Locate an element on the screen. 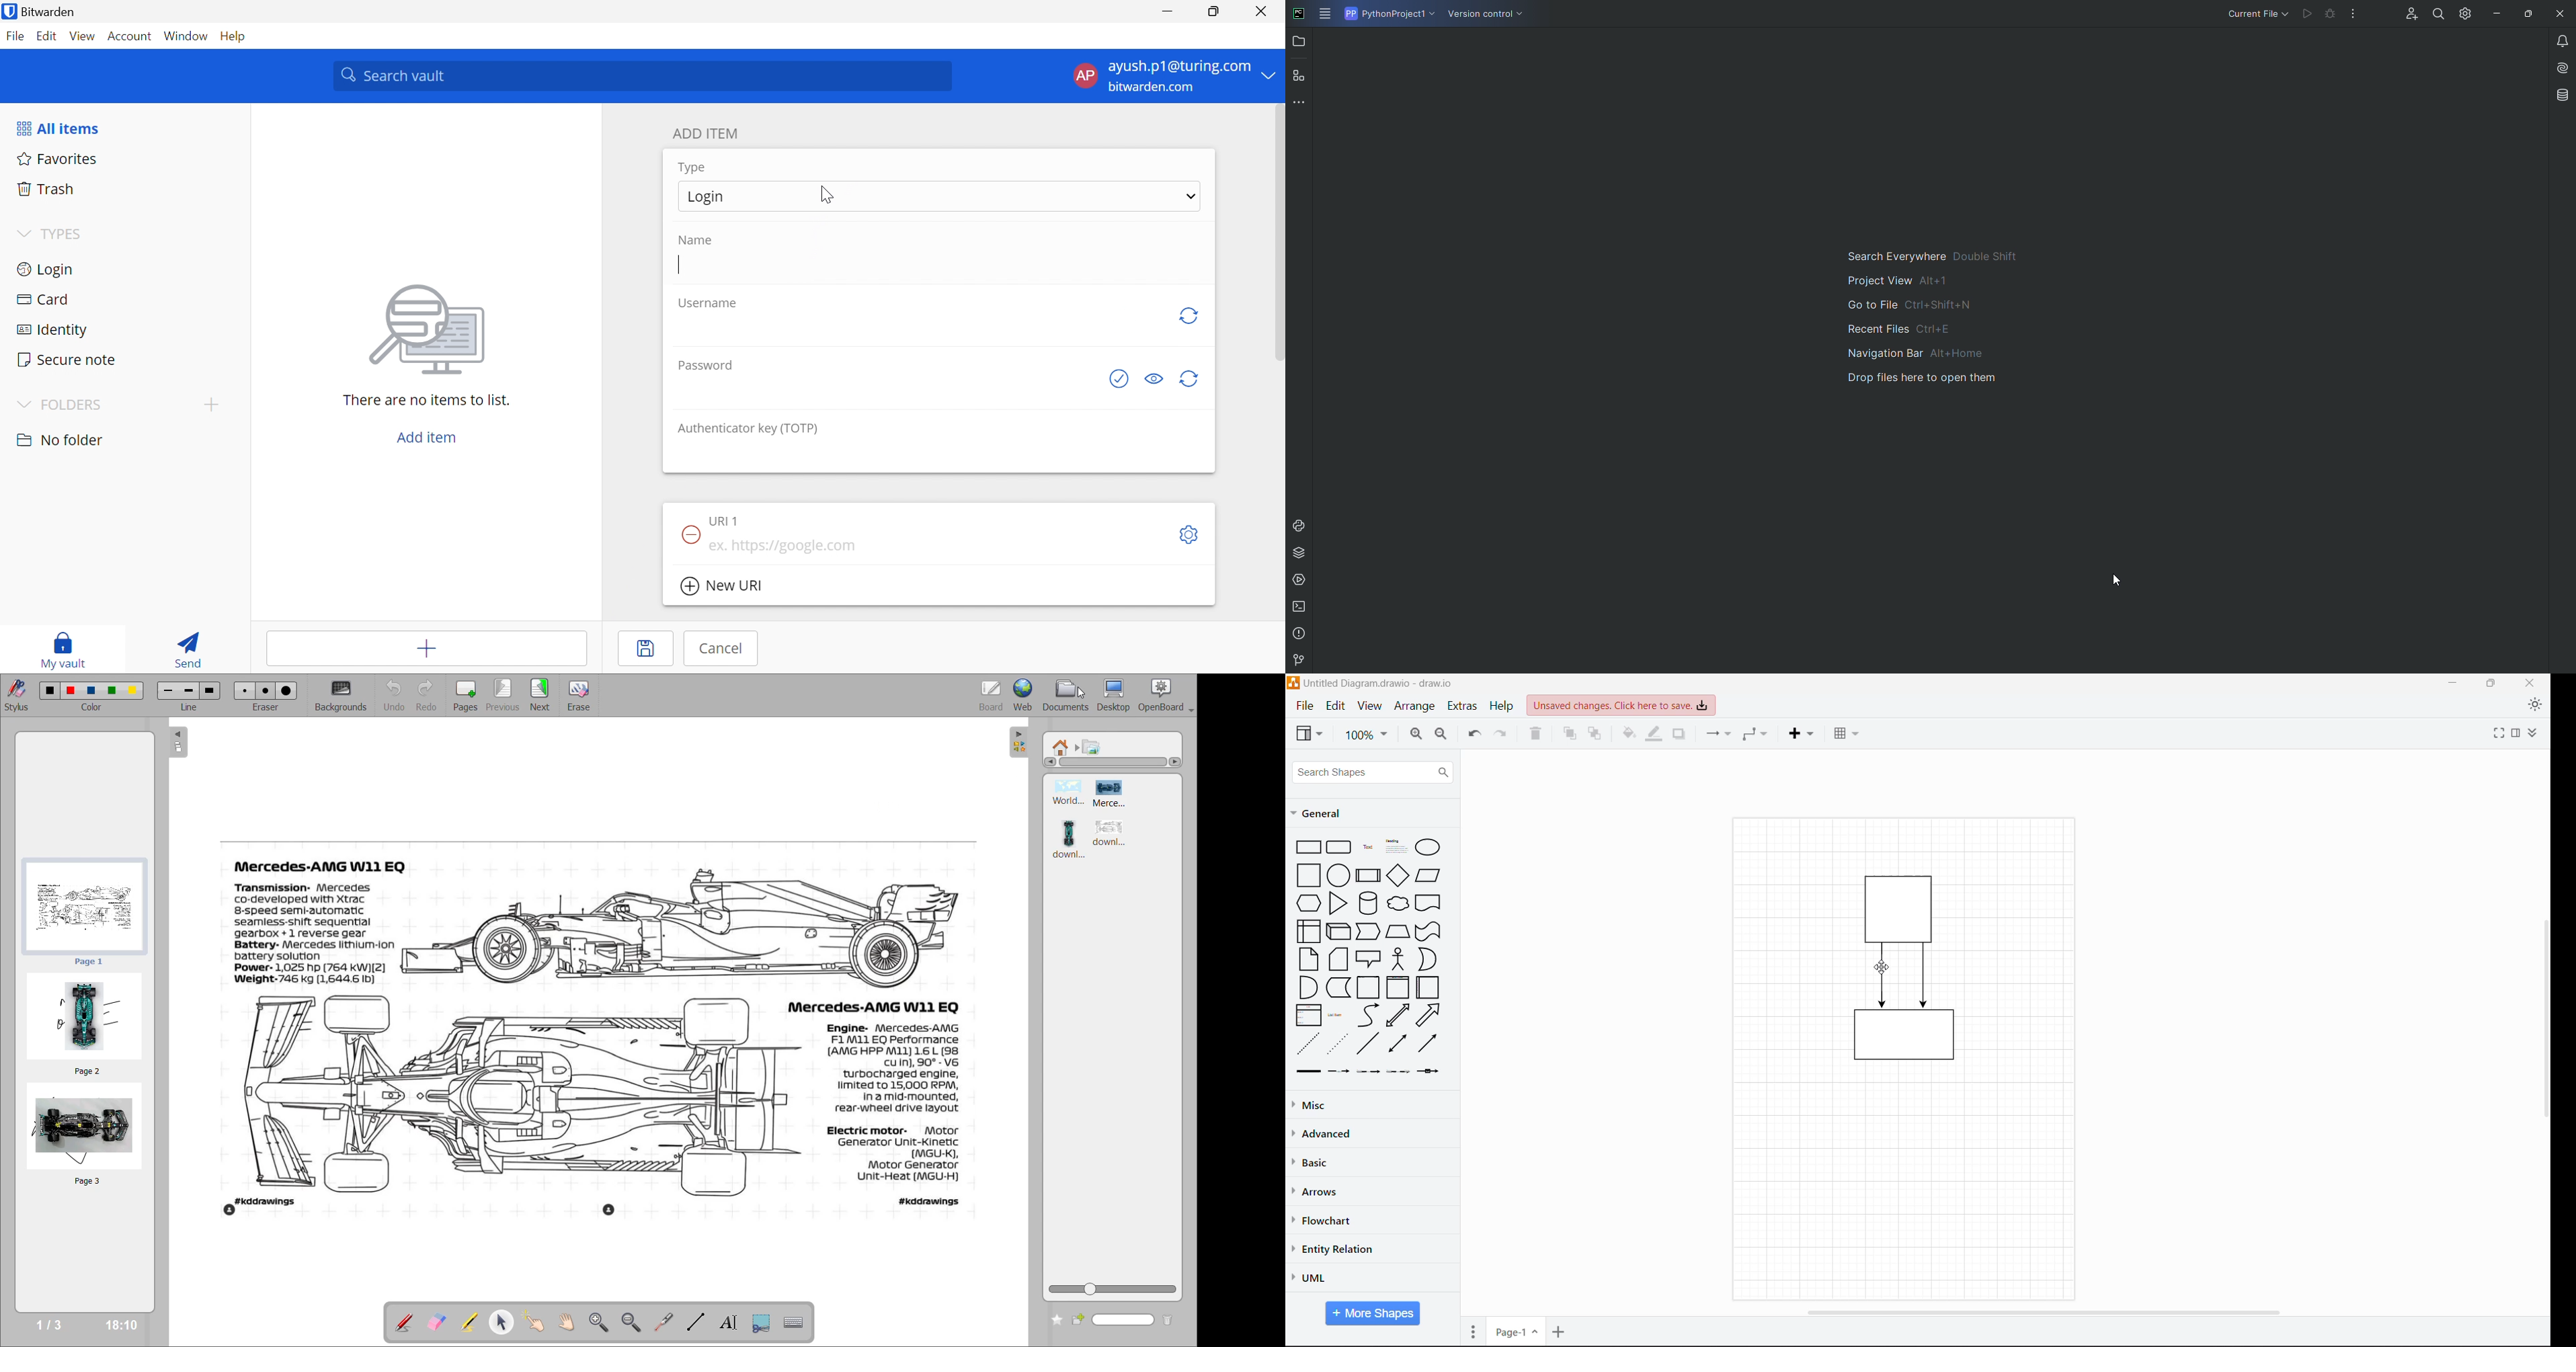  Arrows is located at coordinates (1318, 1192).